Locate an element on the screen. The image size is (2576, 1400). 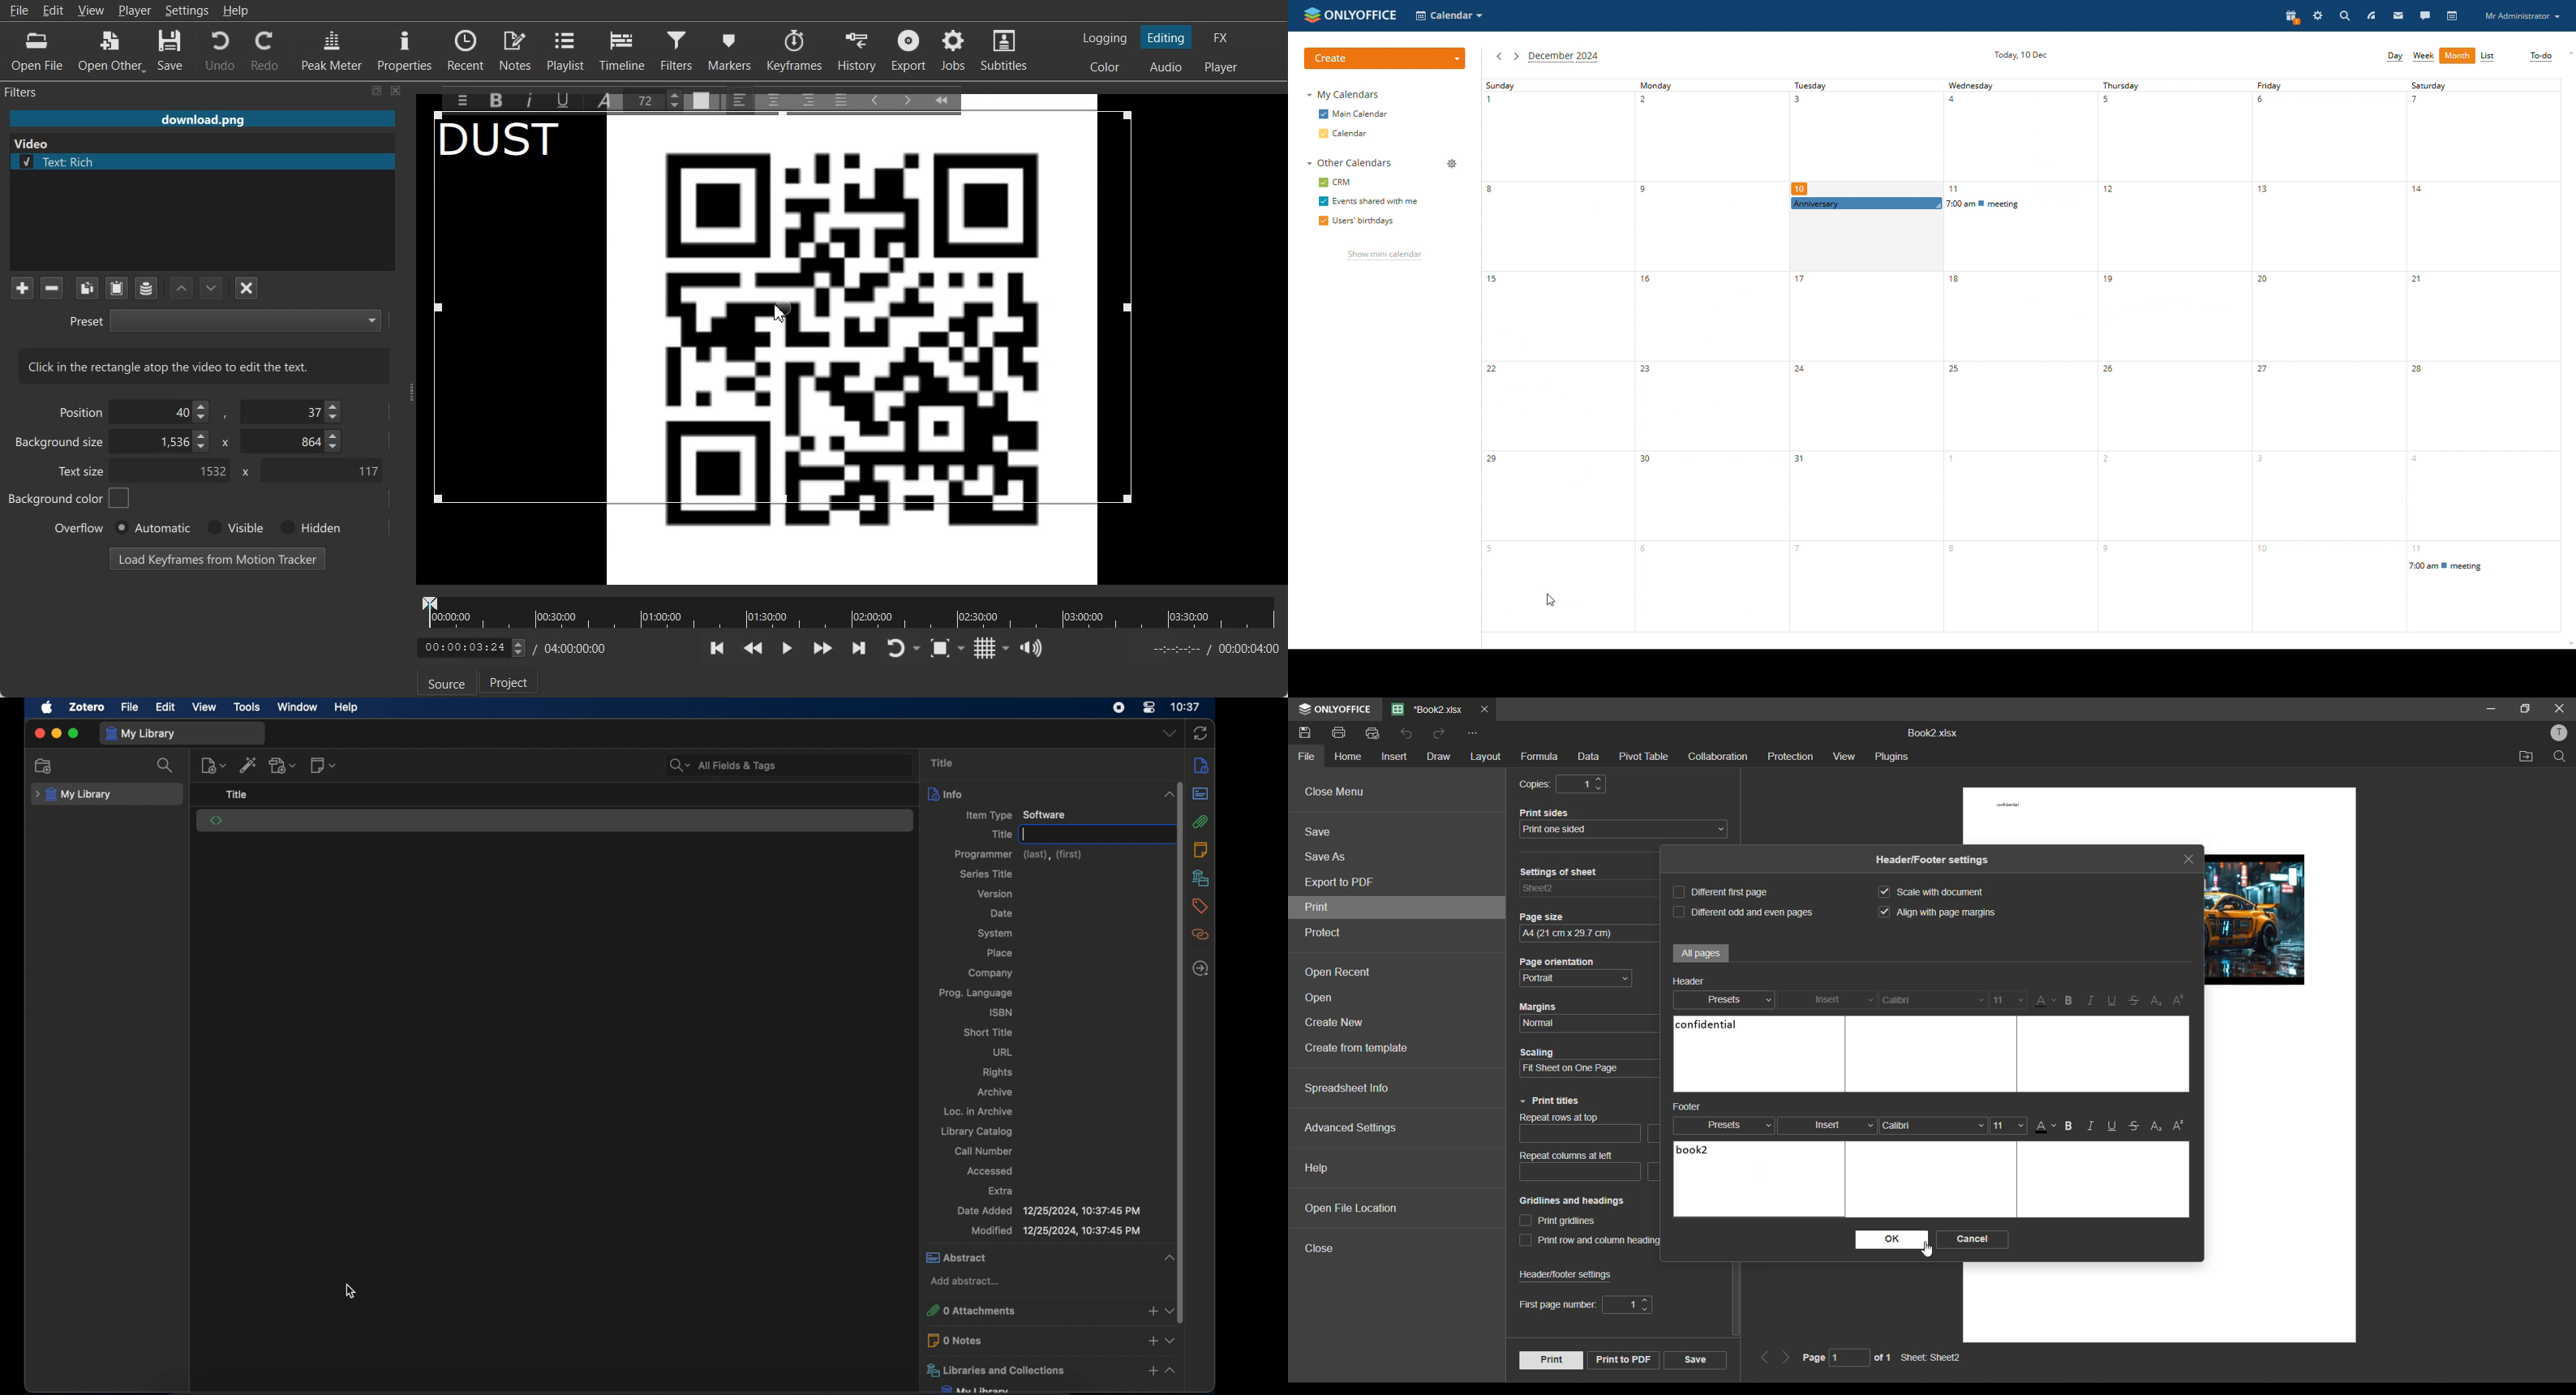
Position is located at coordinates (78, 411).